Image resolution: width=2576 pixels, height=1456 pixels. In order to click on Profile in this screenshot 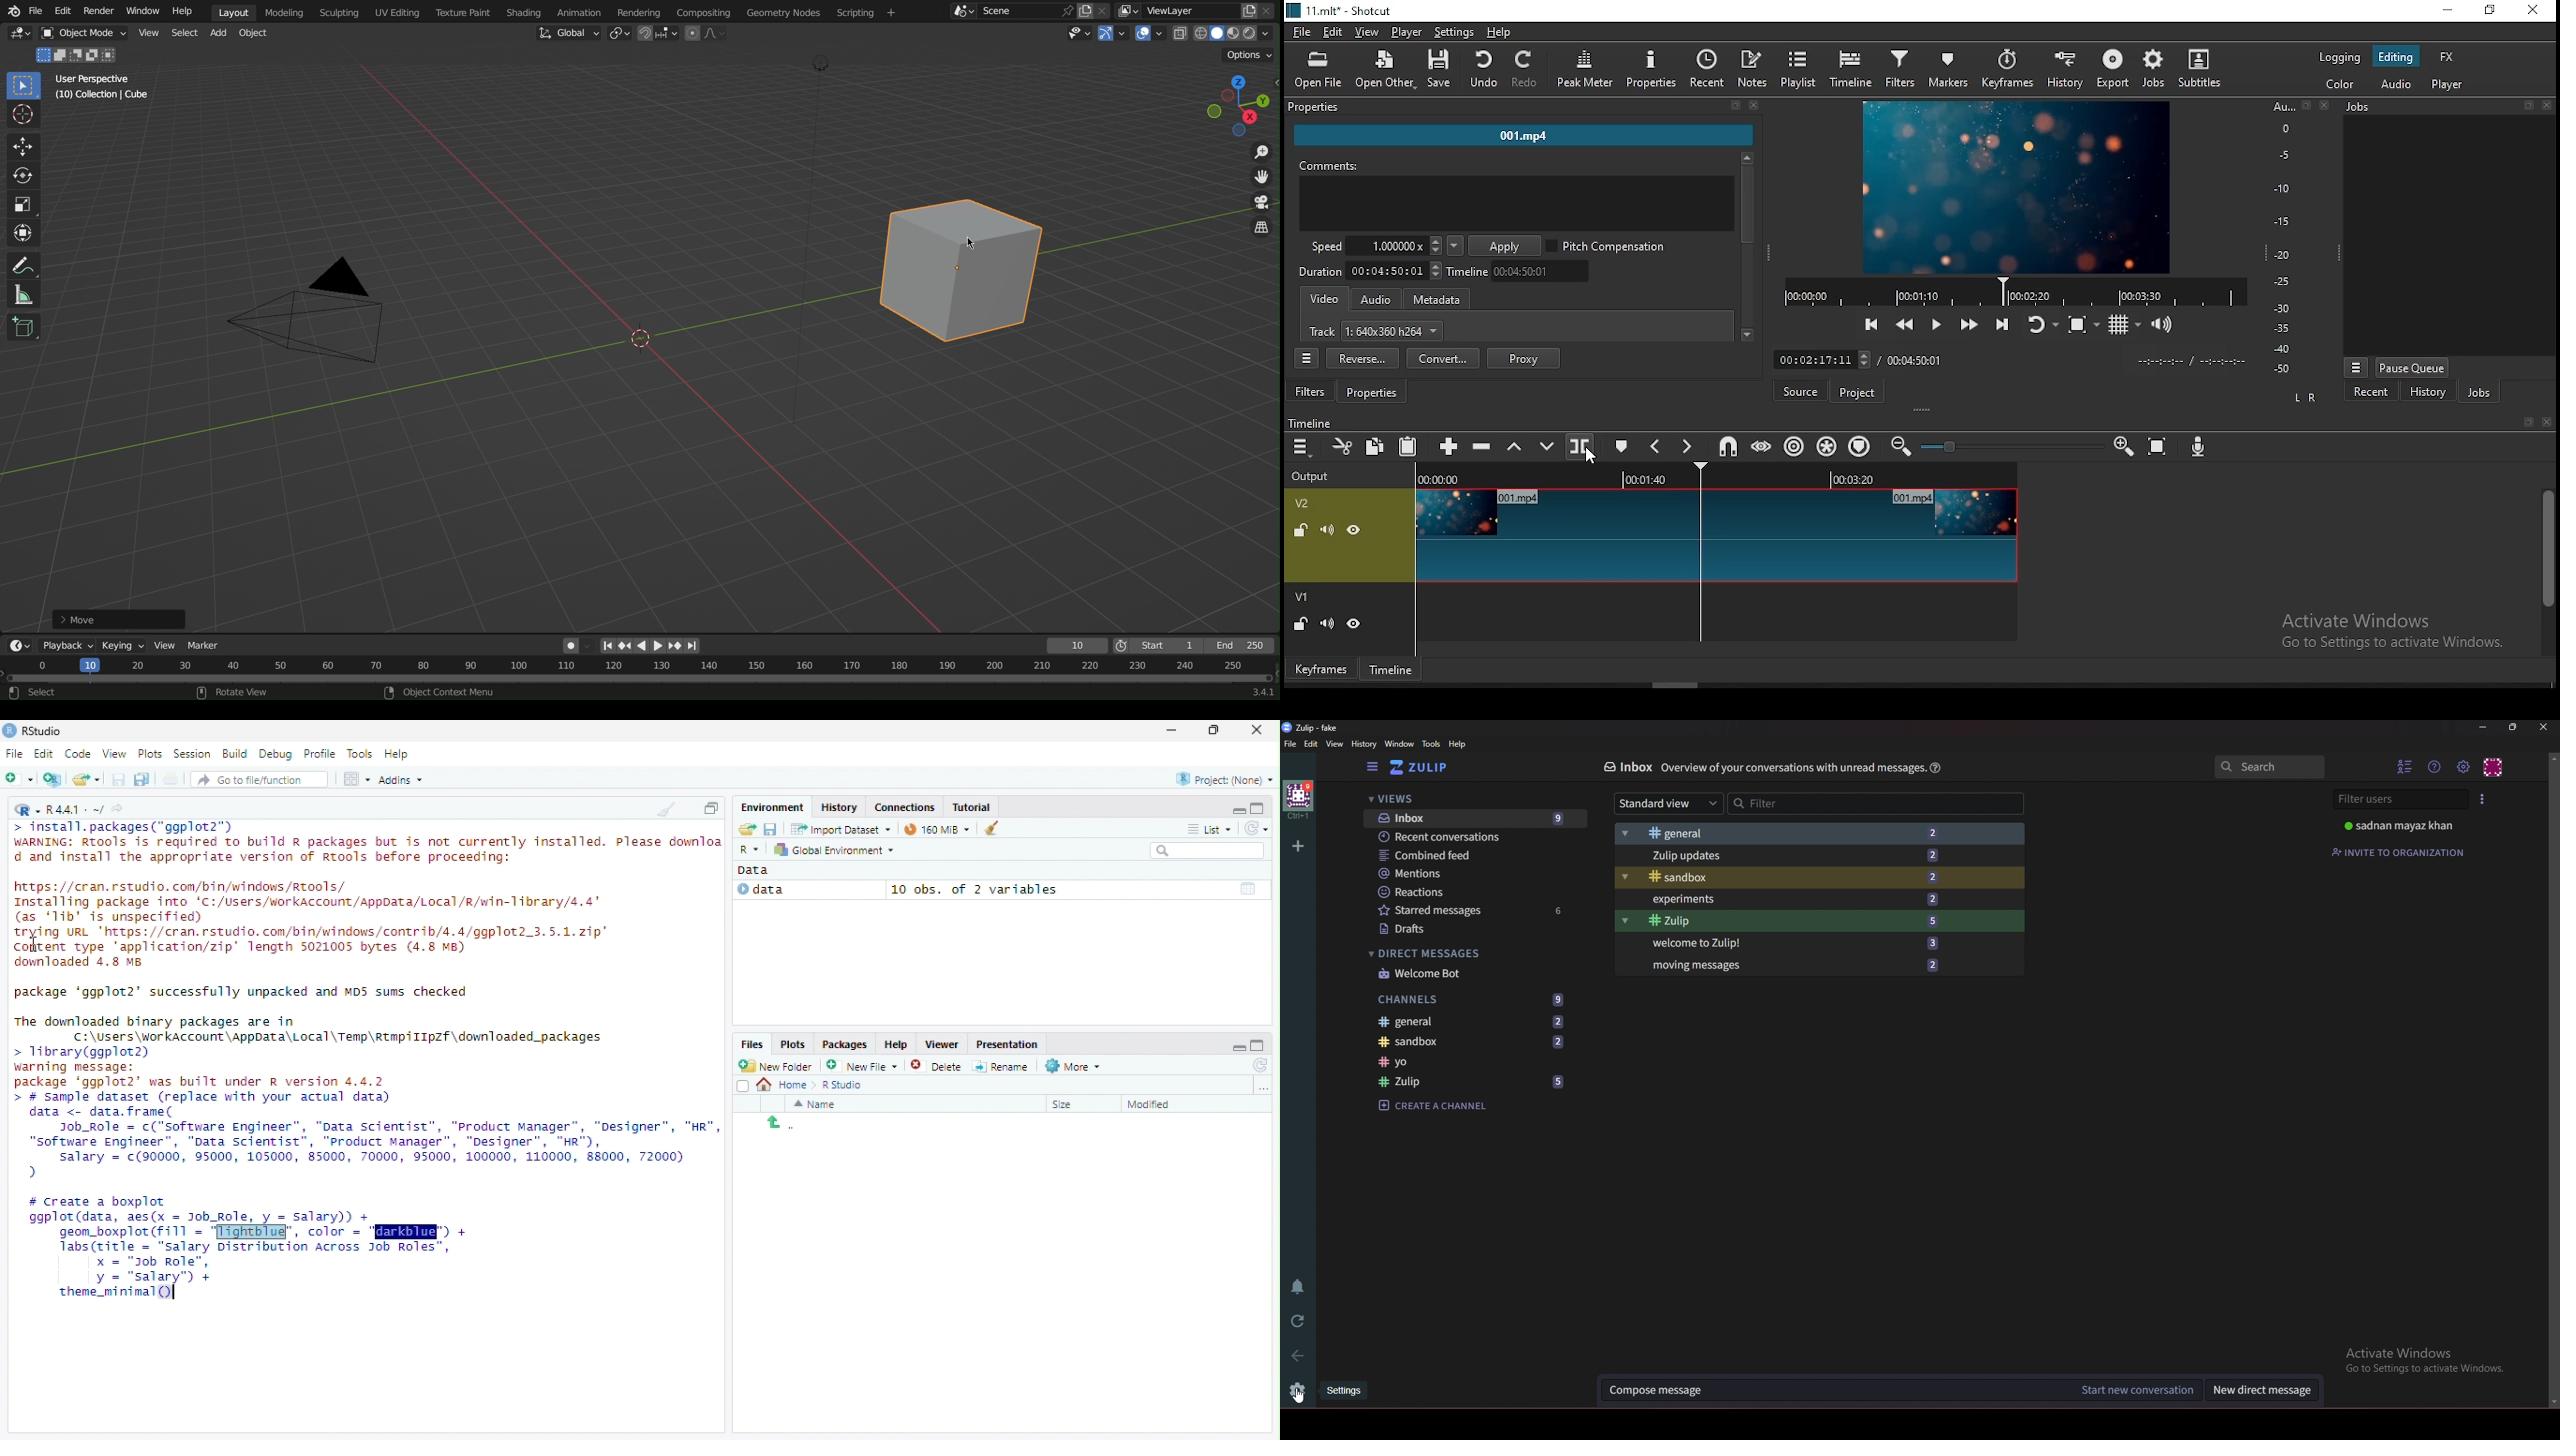, I will do `click(323, 754)`.